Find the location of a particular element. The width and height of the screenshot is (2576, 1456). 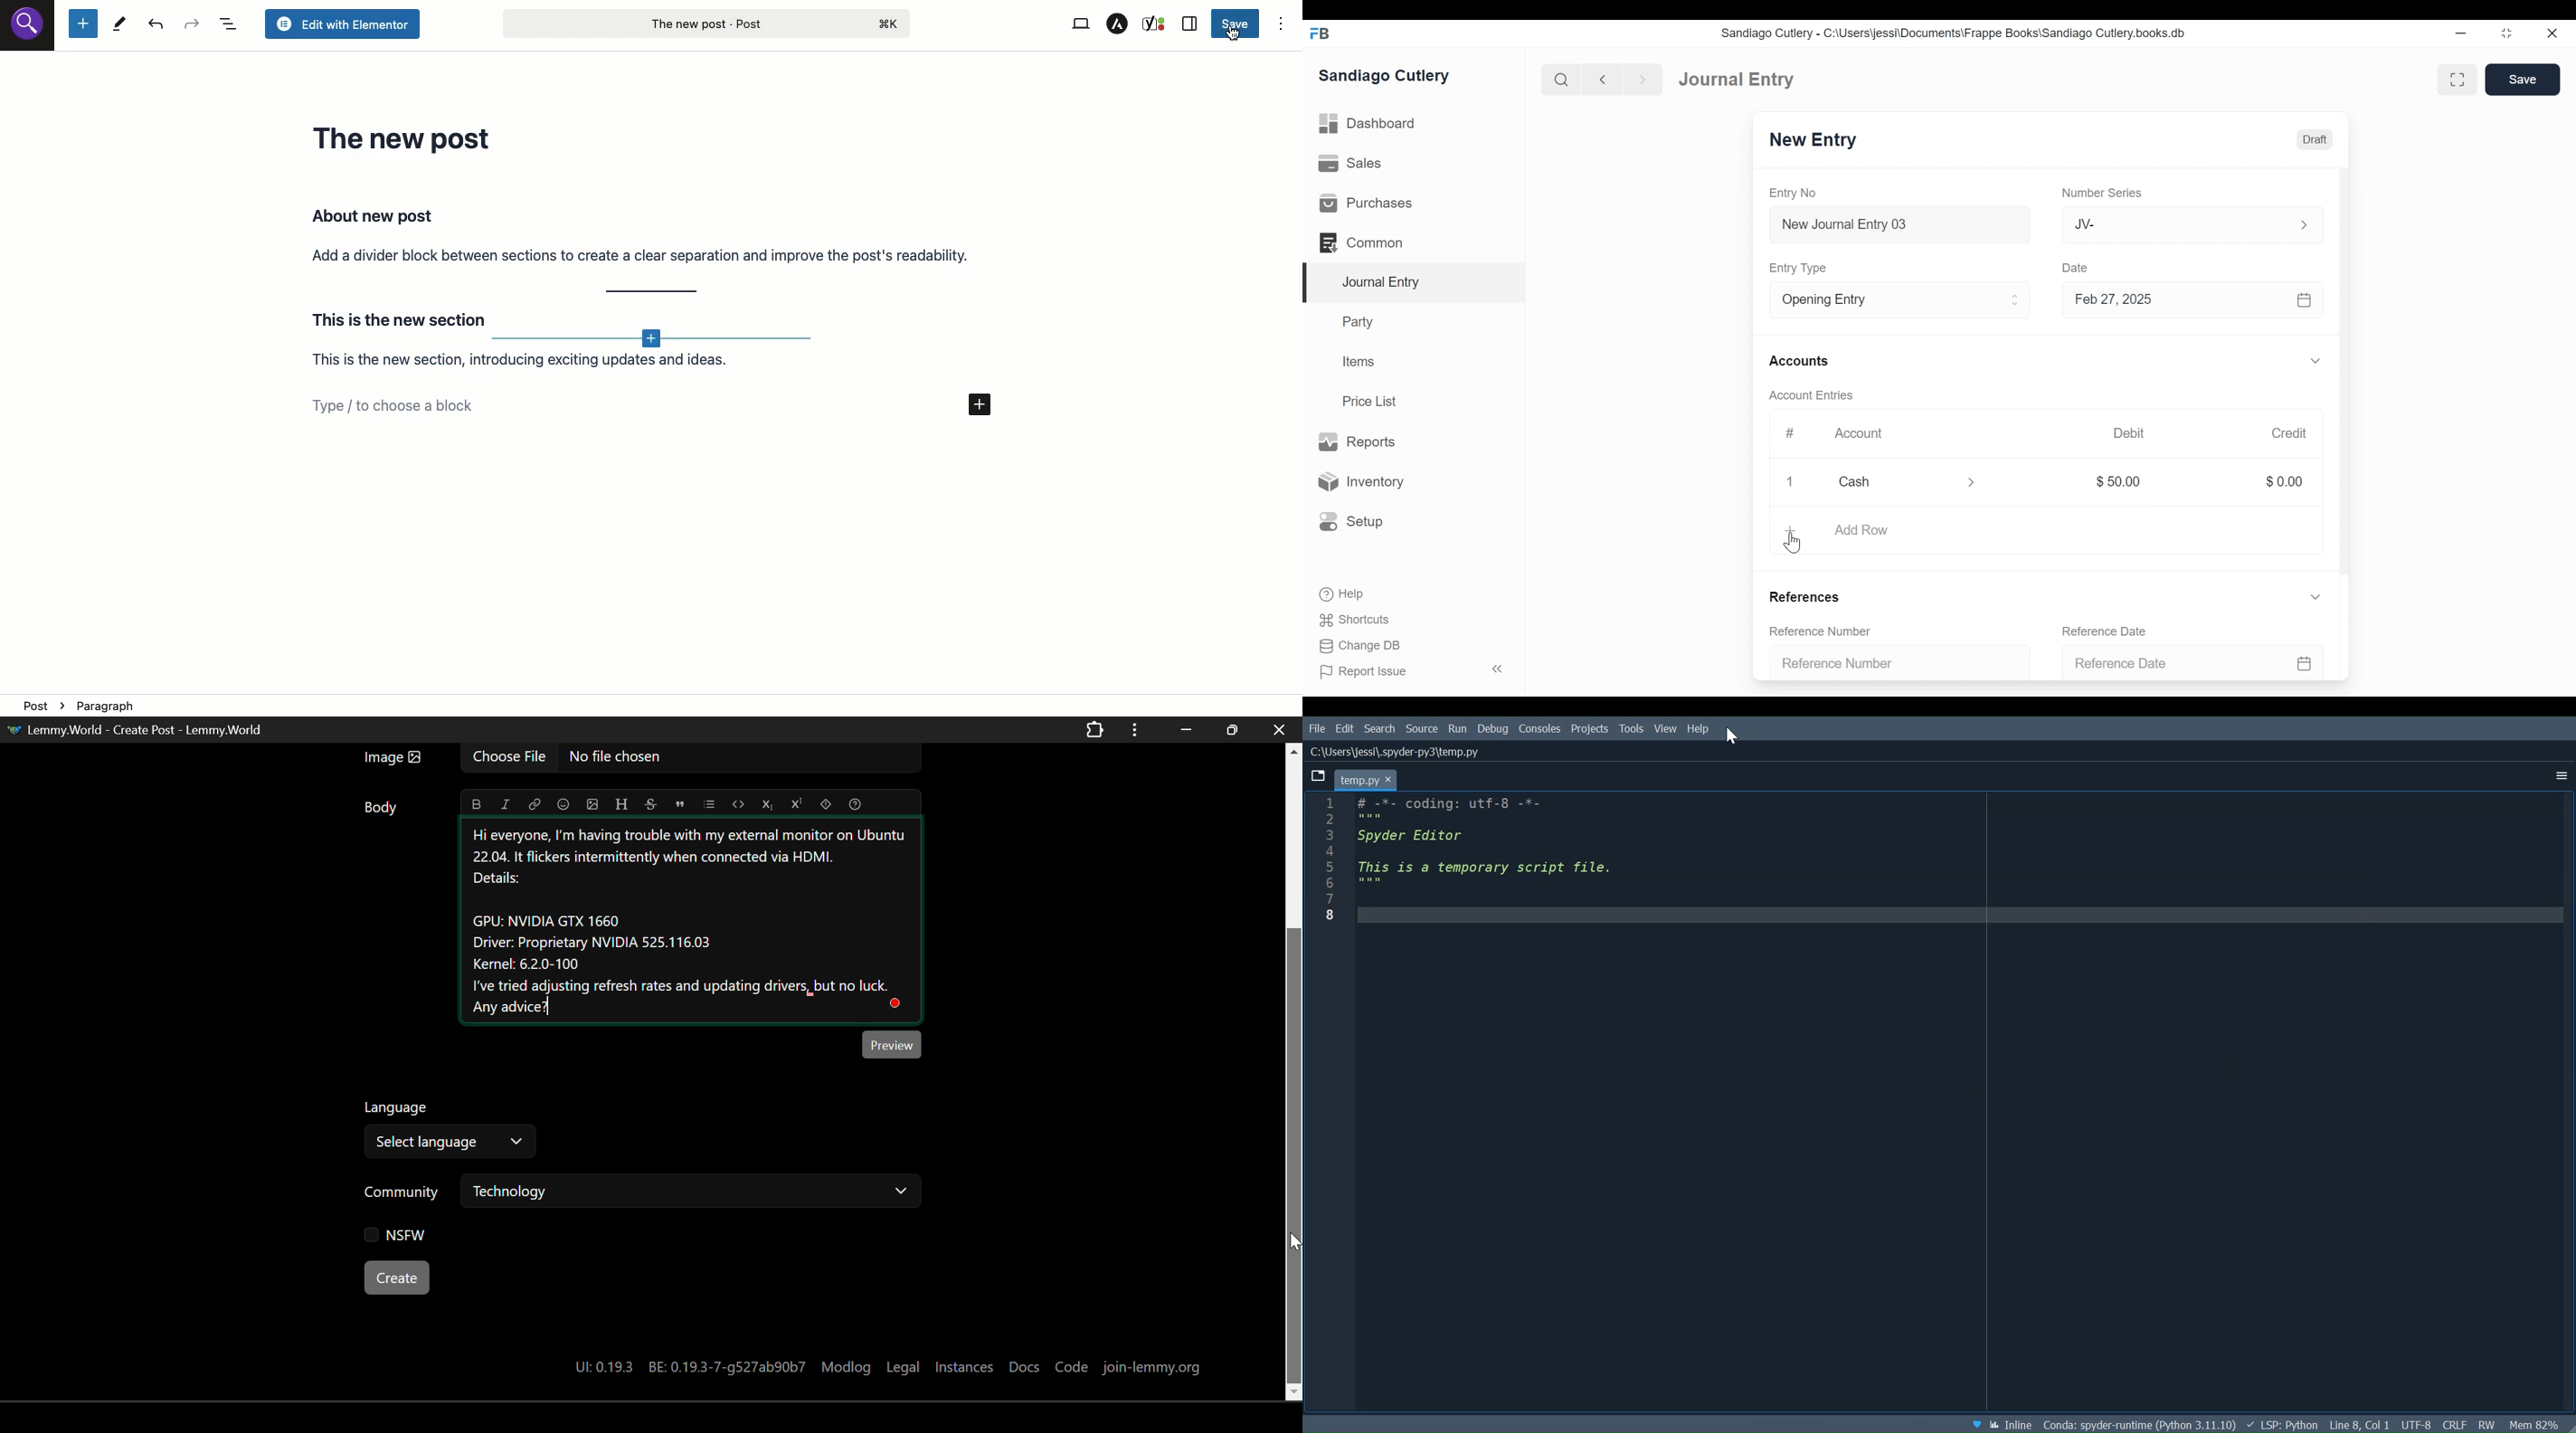

Options is located at coordinates (1281, 25).